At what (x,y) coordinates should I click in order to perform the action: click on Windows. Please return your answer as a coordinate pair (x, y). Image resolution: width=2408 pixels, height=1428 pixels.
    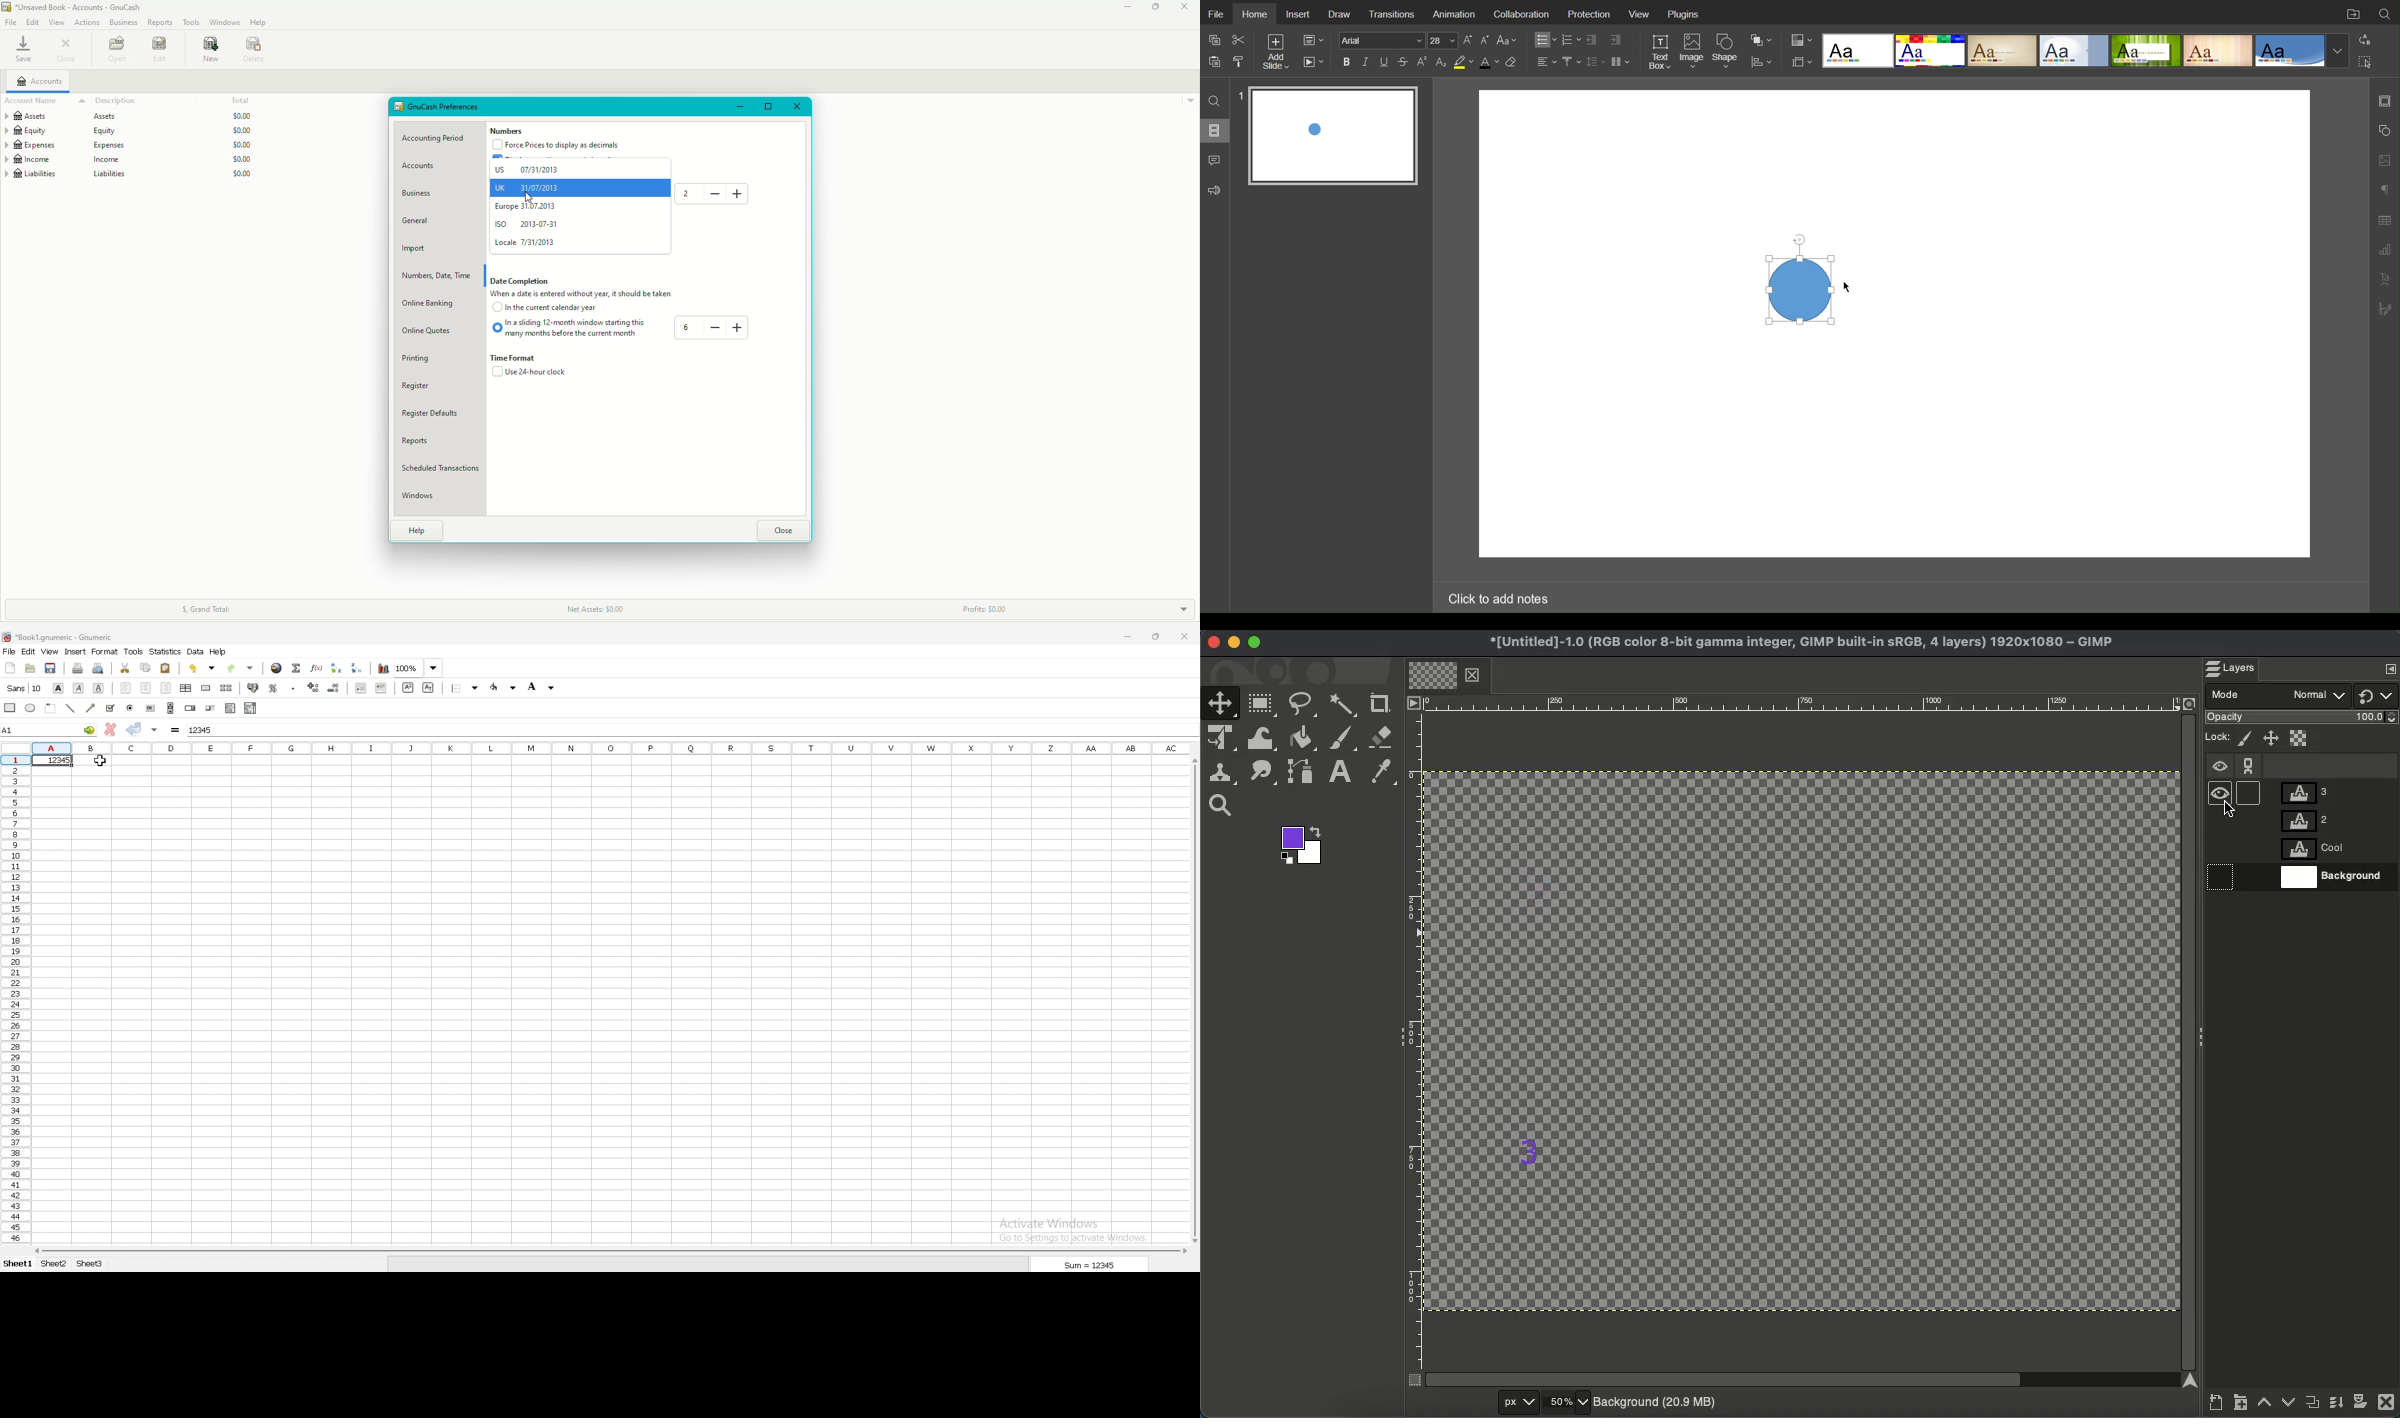
    Looking at the image, I should click on (224, 22).